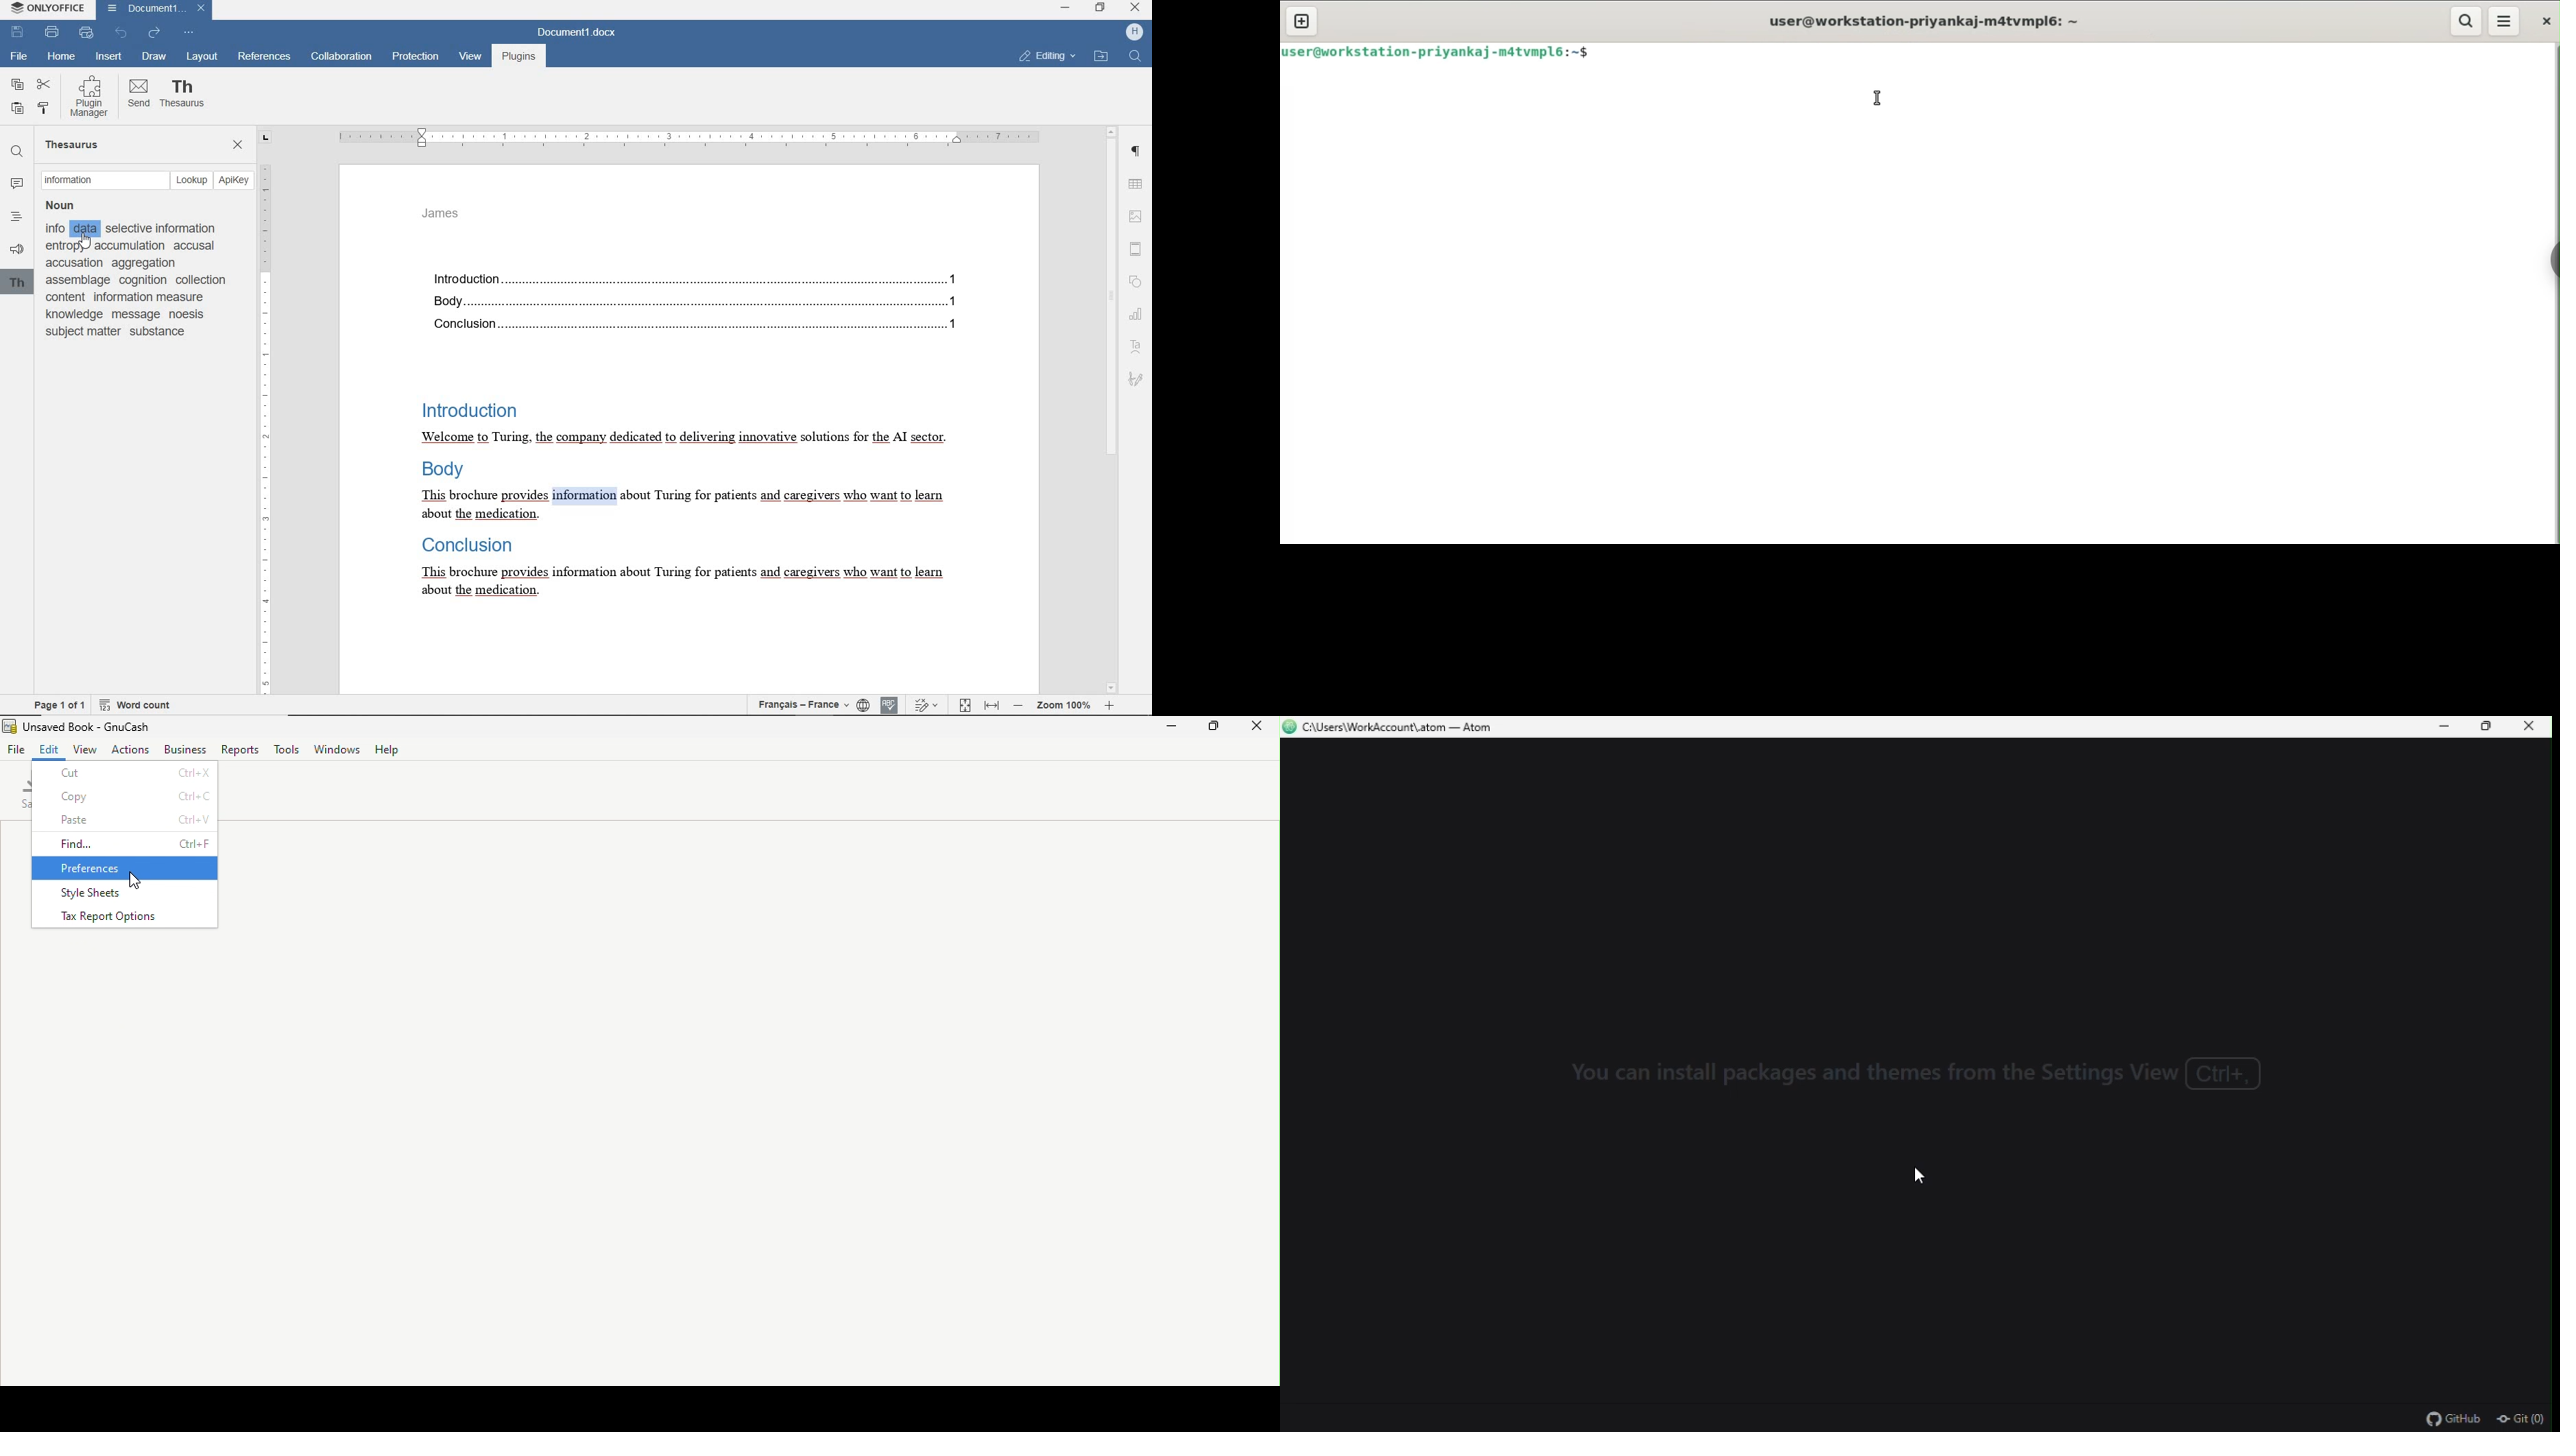  What do you see at coordinates (236, 180) in the screenshot?
I see `APIKEY` at bounding box center [236, 180].